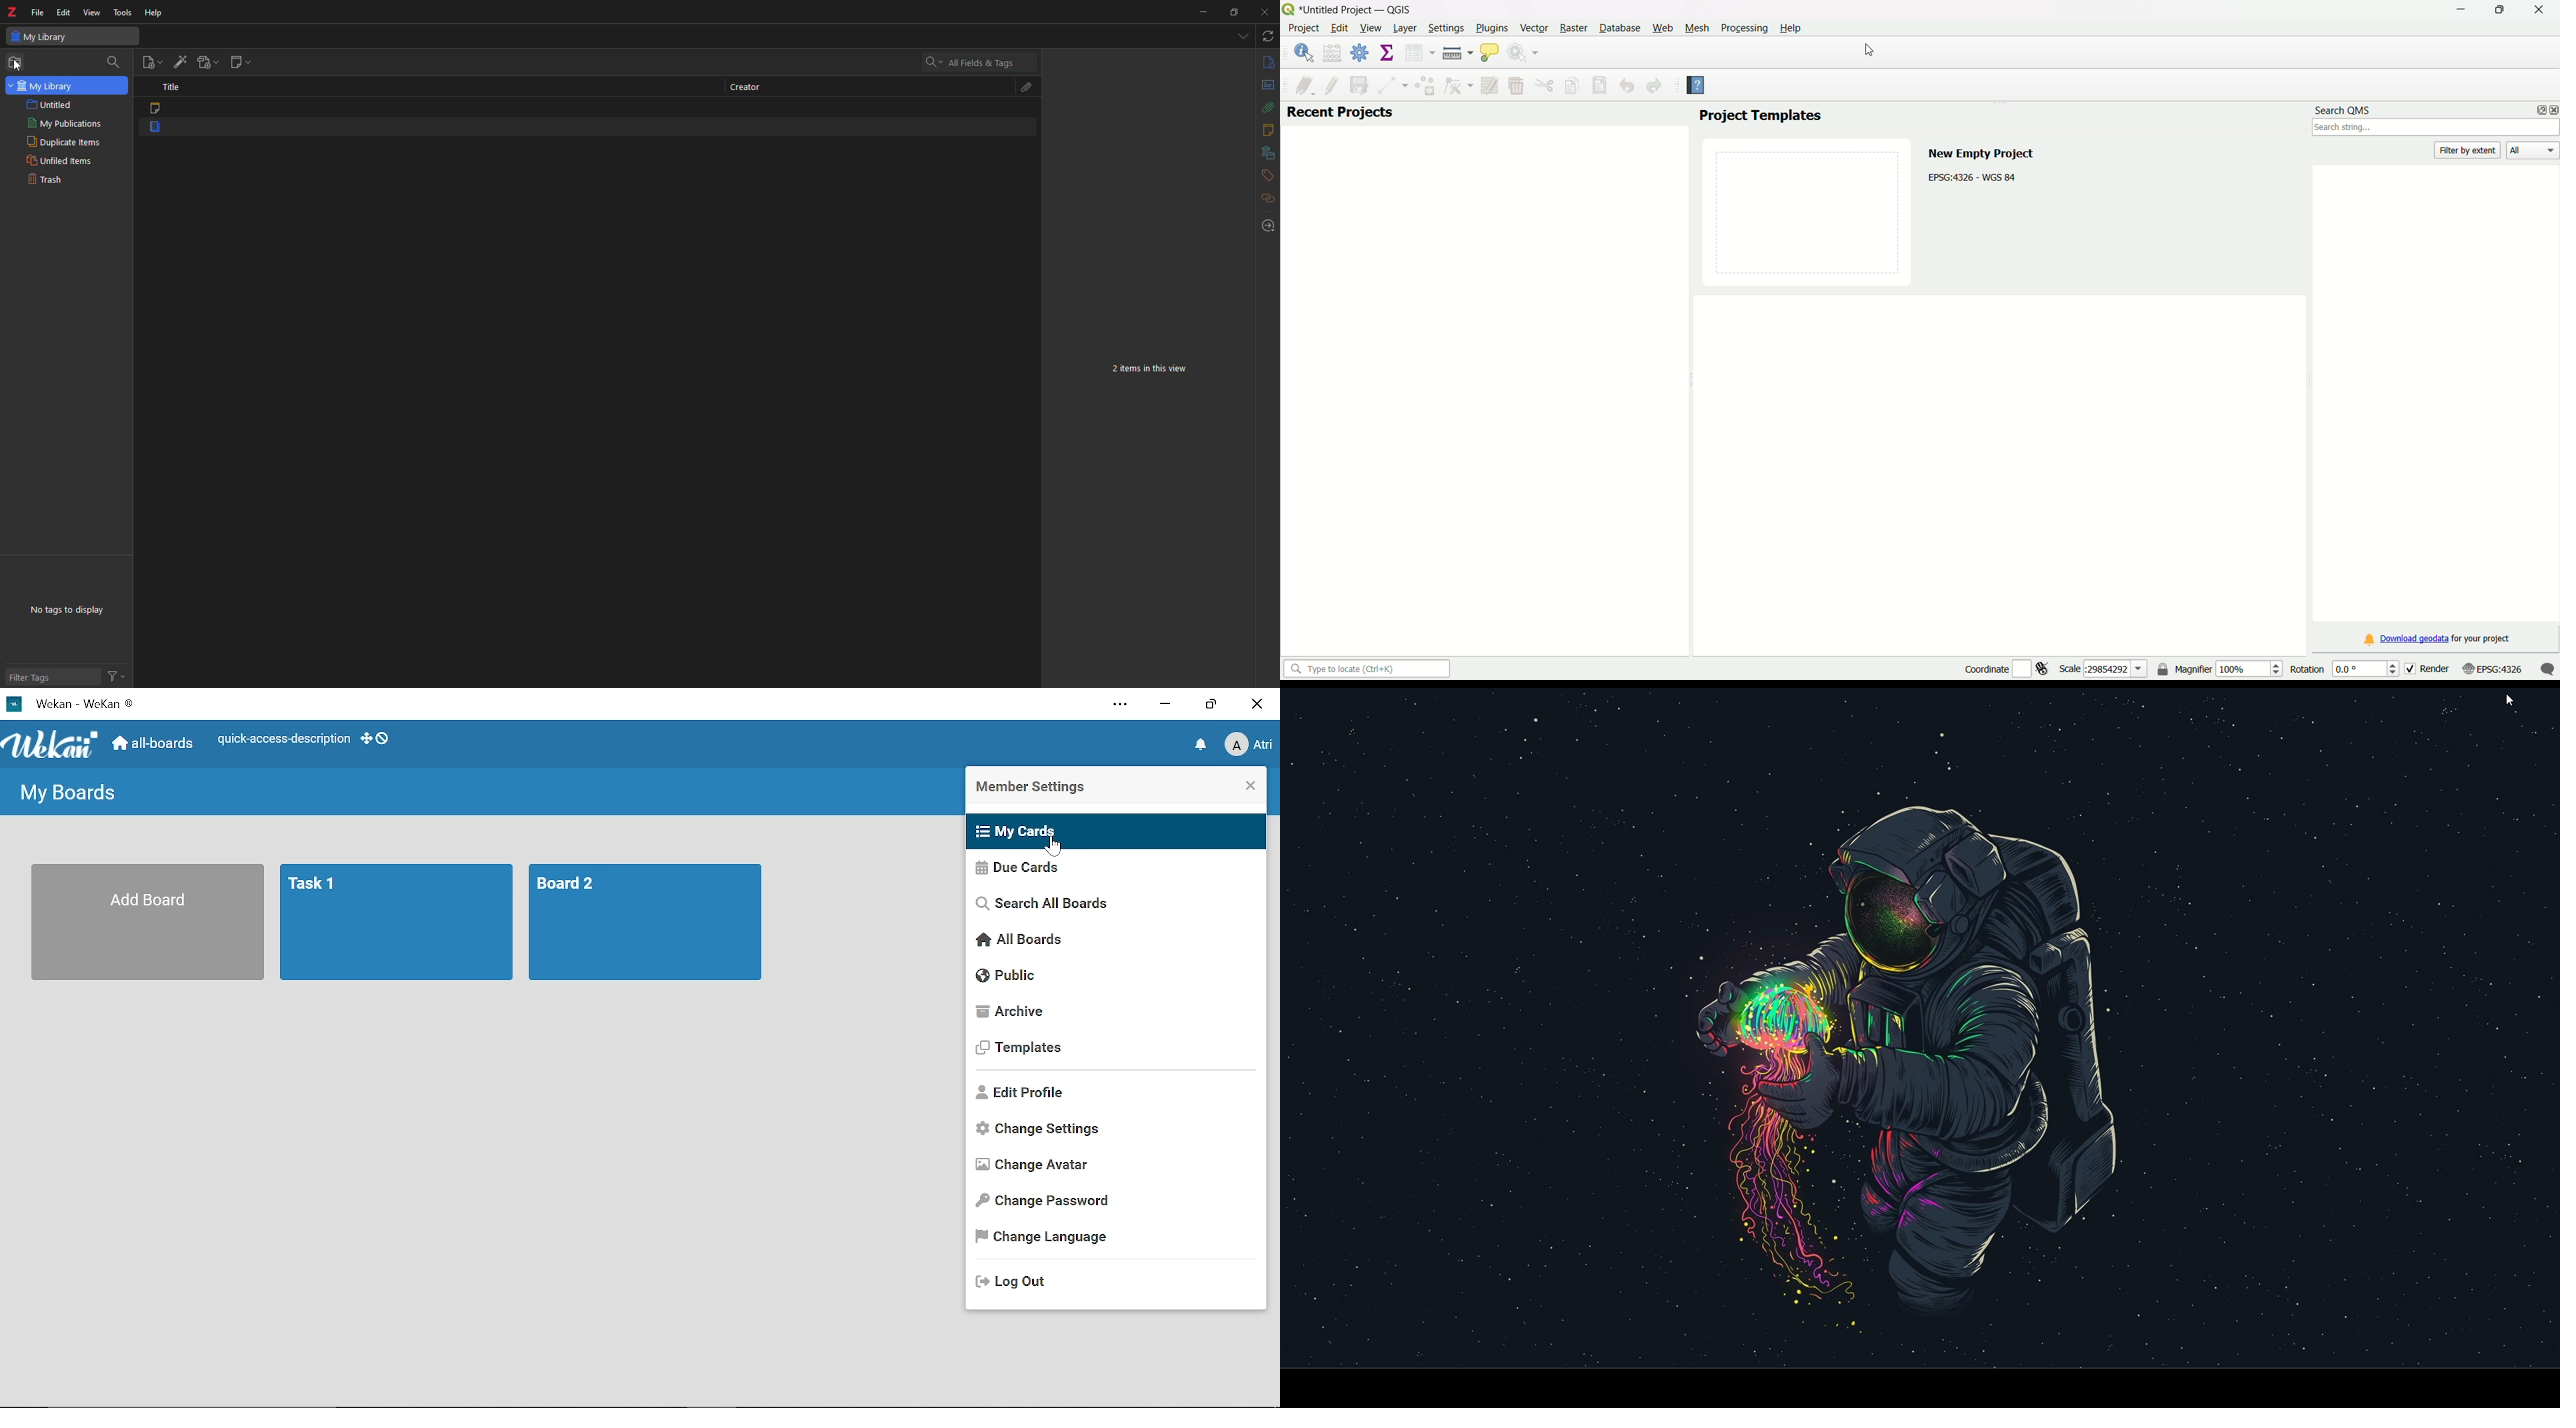 This screenshot has height=1428, width=2576. I want to click on library, so click(1263, 153).